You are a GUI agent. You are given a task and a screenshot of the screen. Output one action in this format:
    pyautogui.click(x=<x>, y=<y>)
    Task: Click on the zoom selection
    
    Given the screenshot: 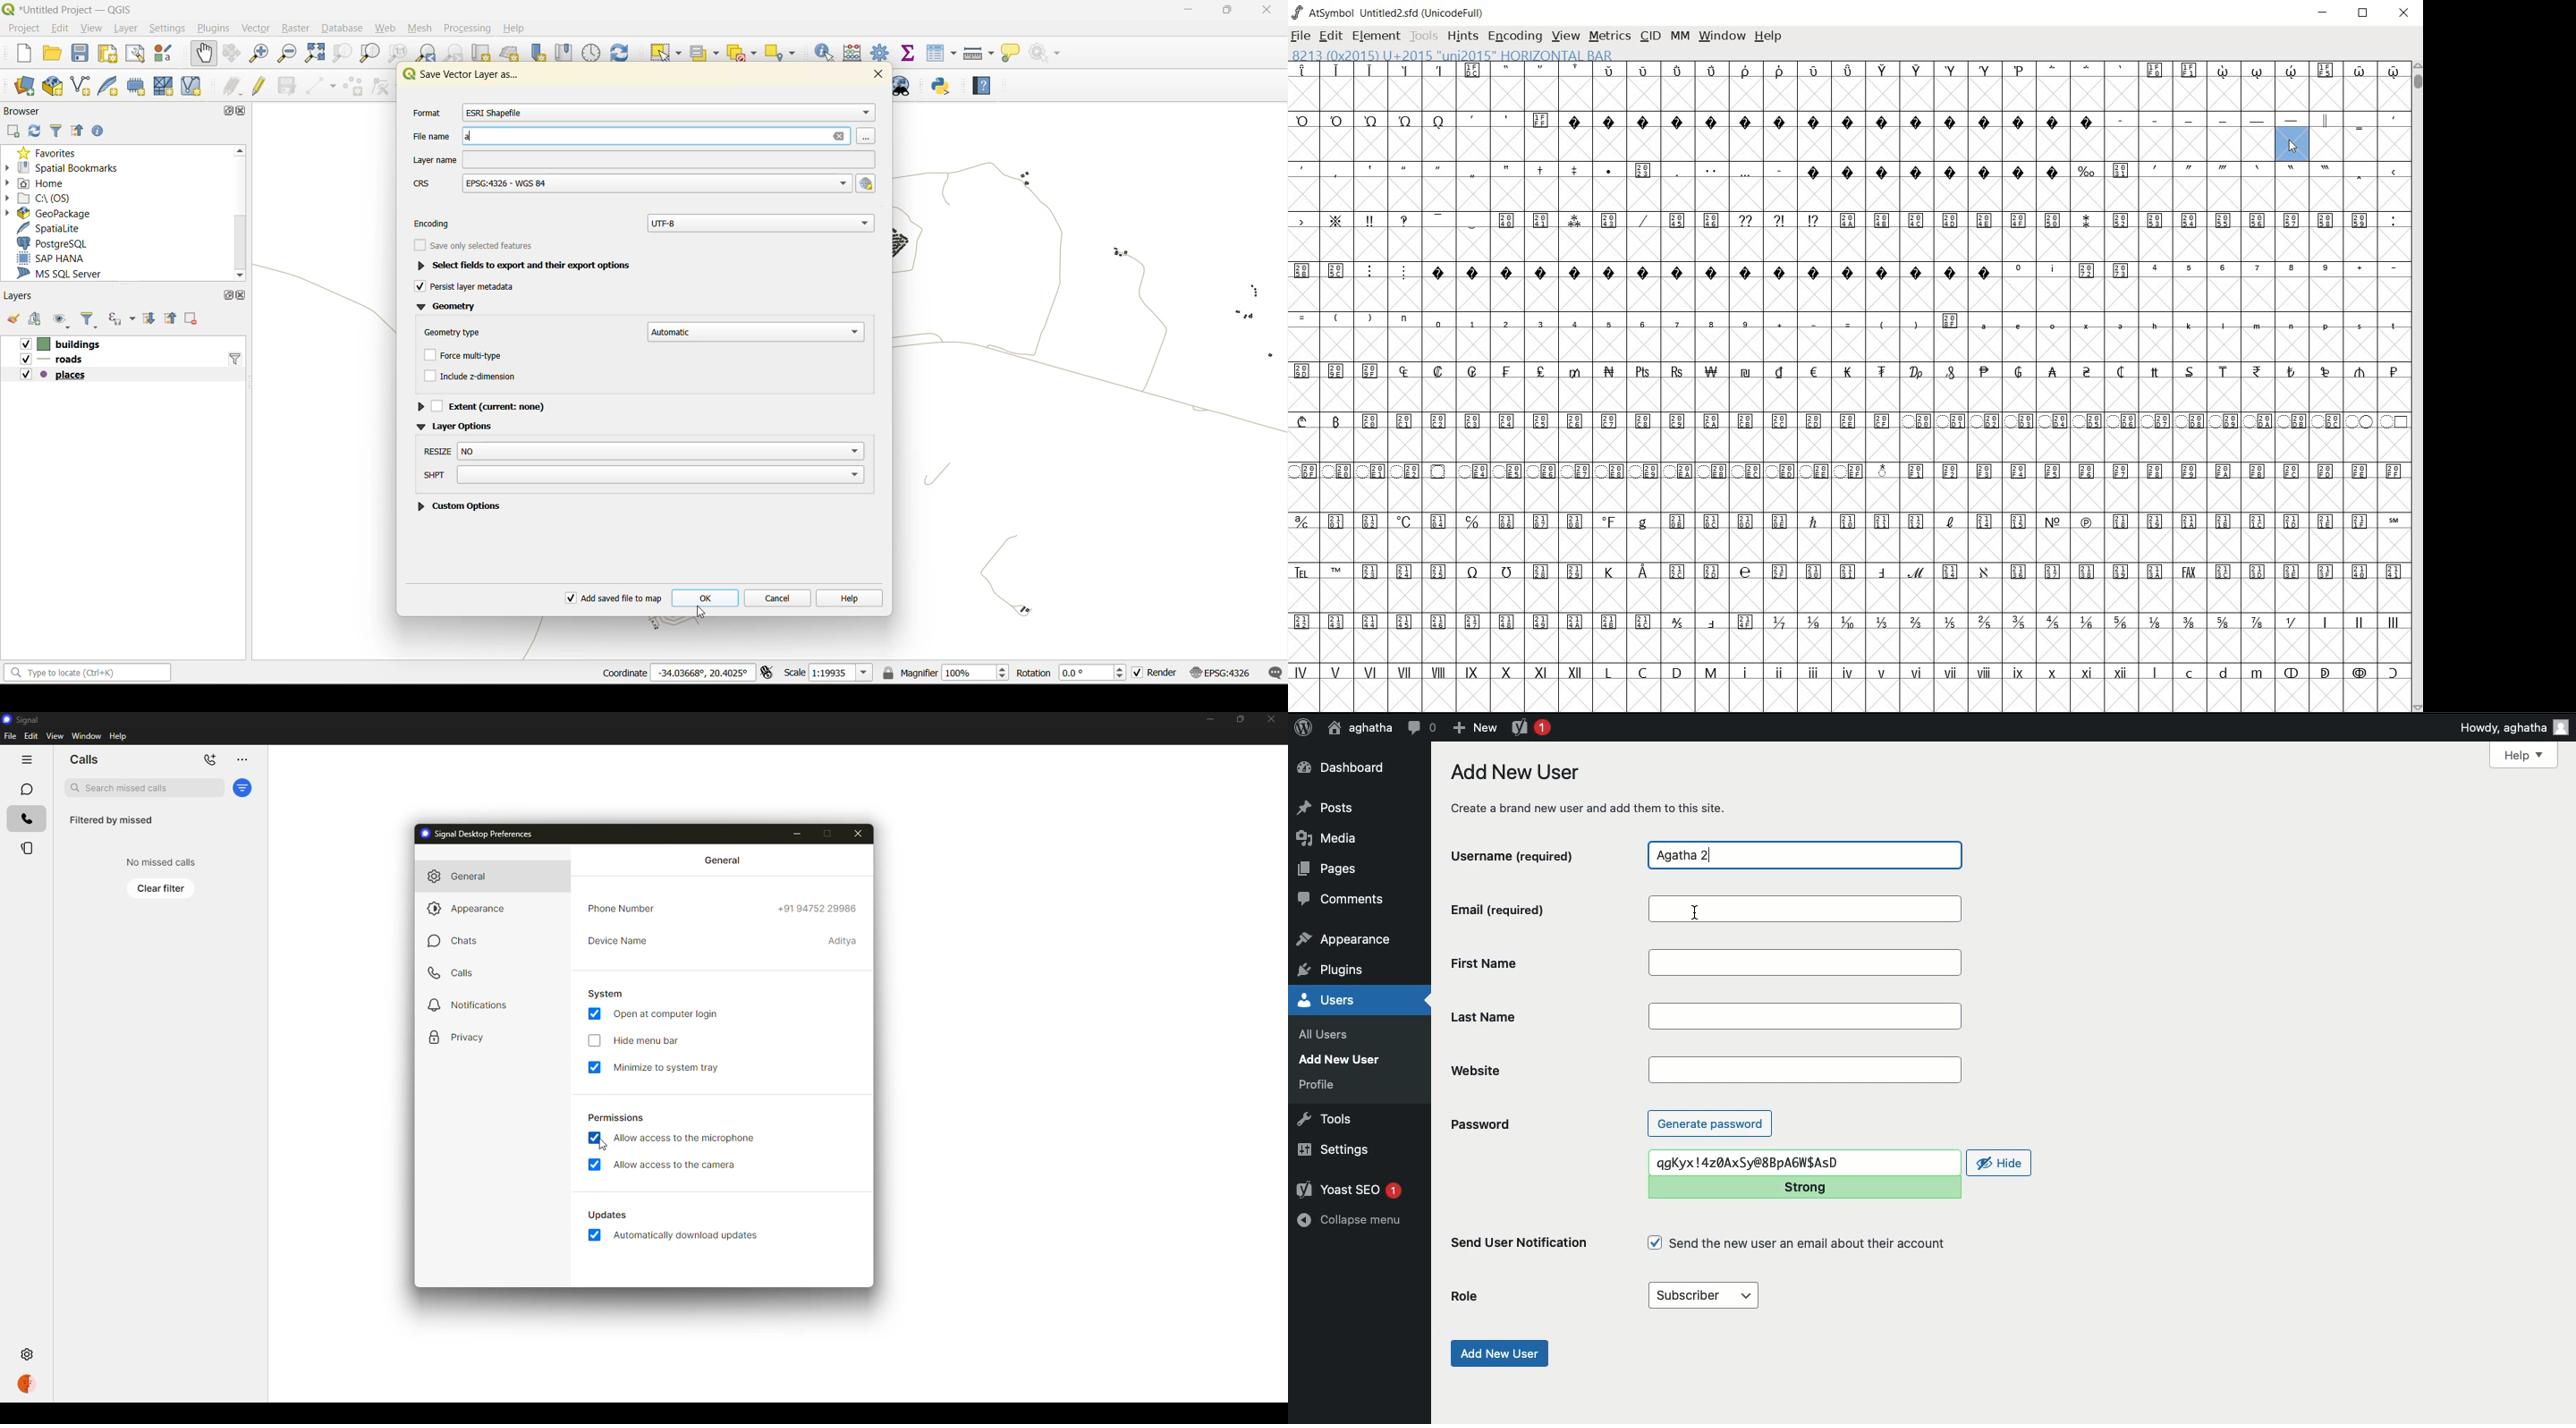 What is the action you would take?
    pyautogui.click(x=341, y=54)
    